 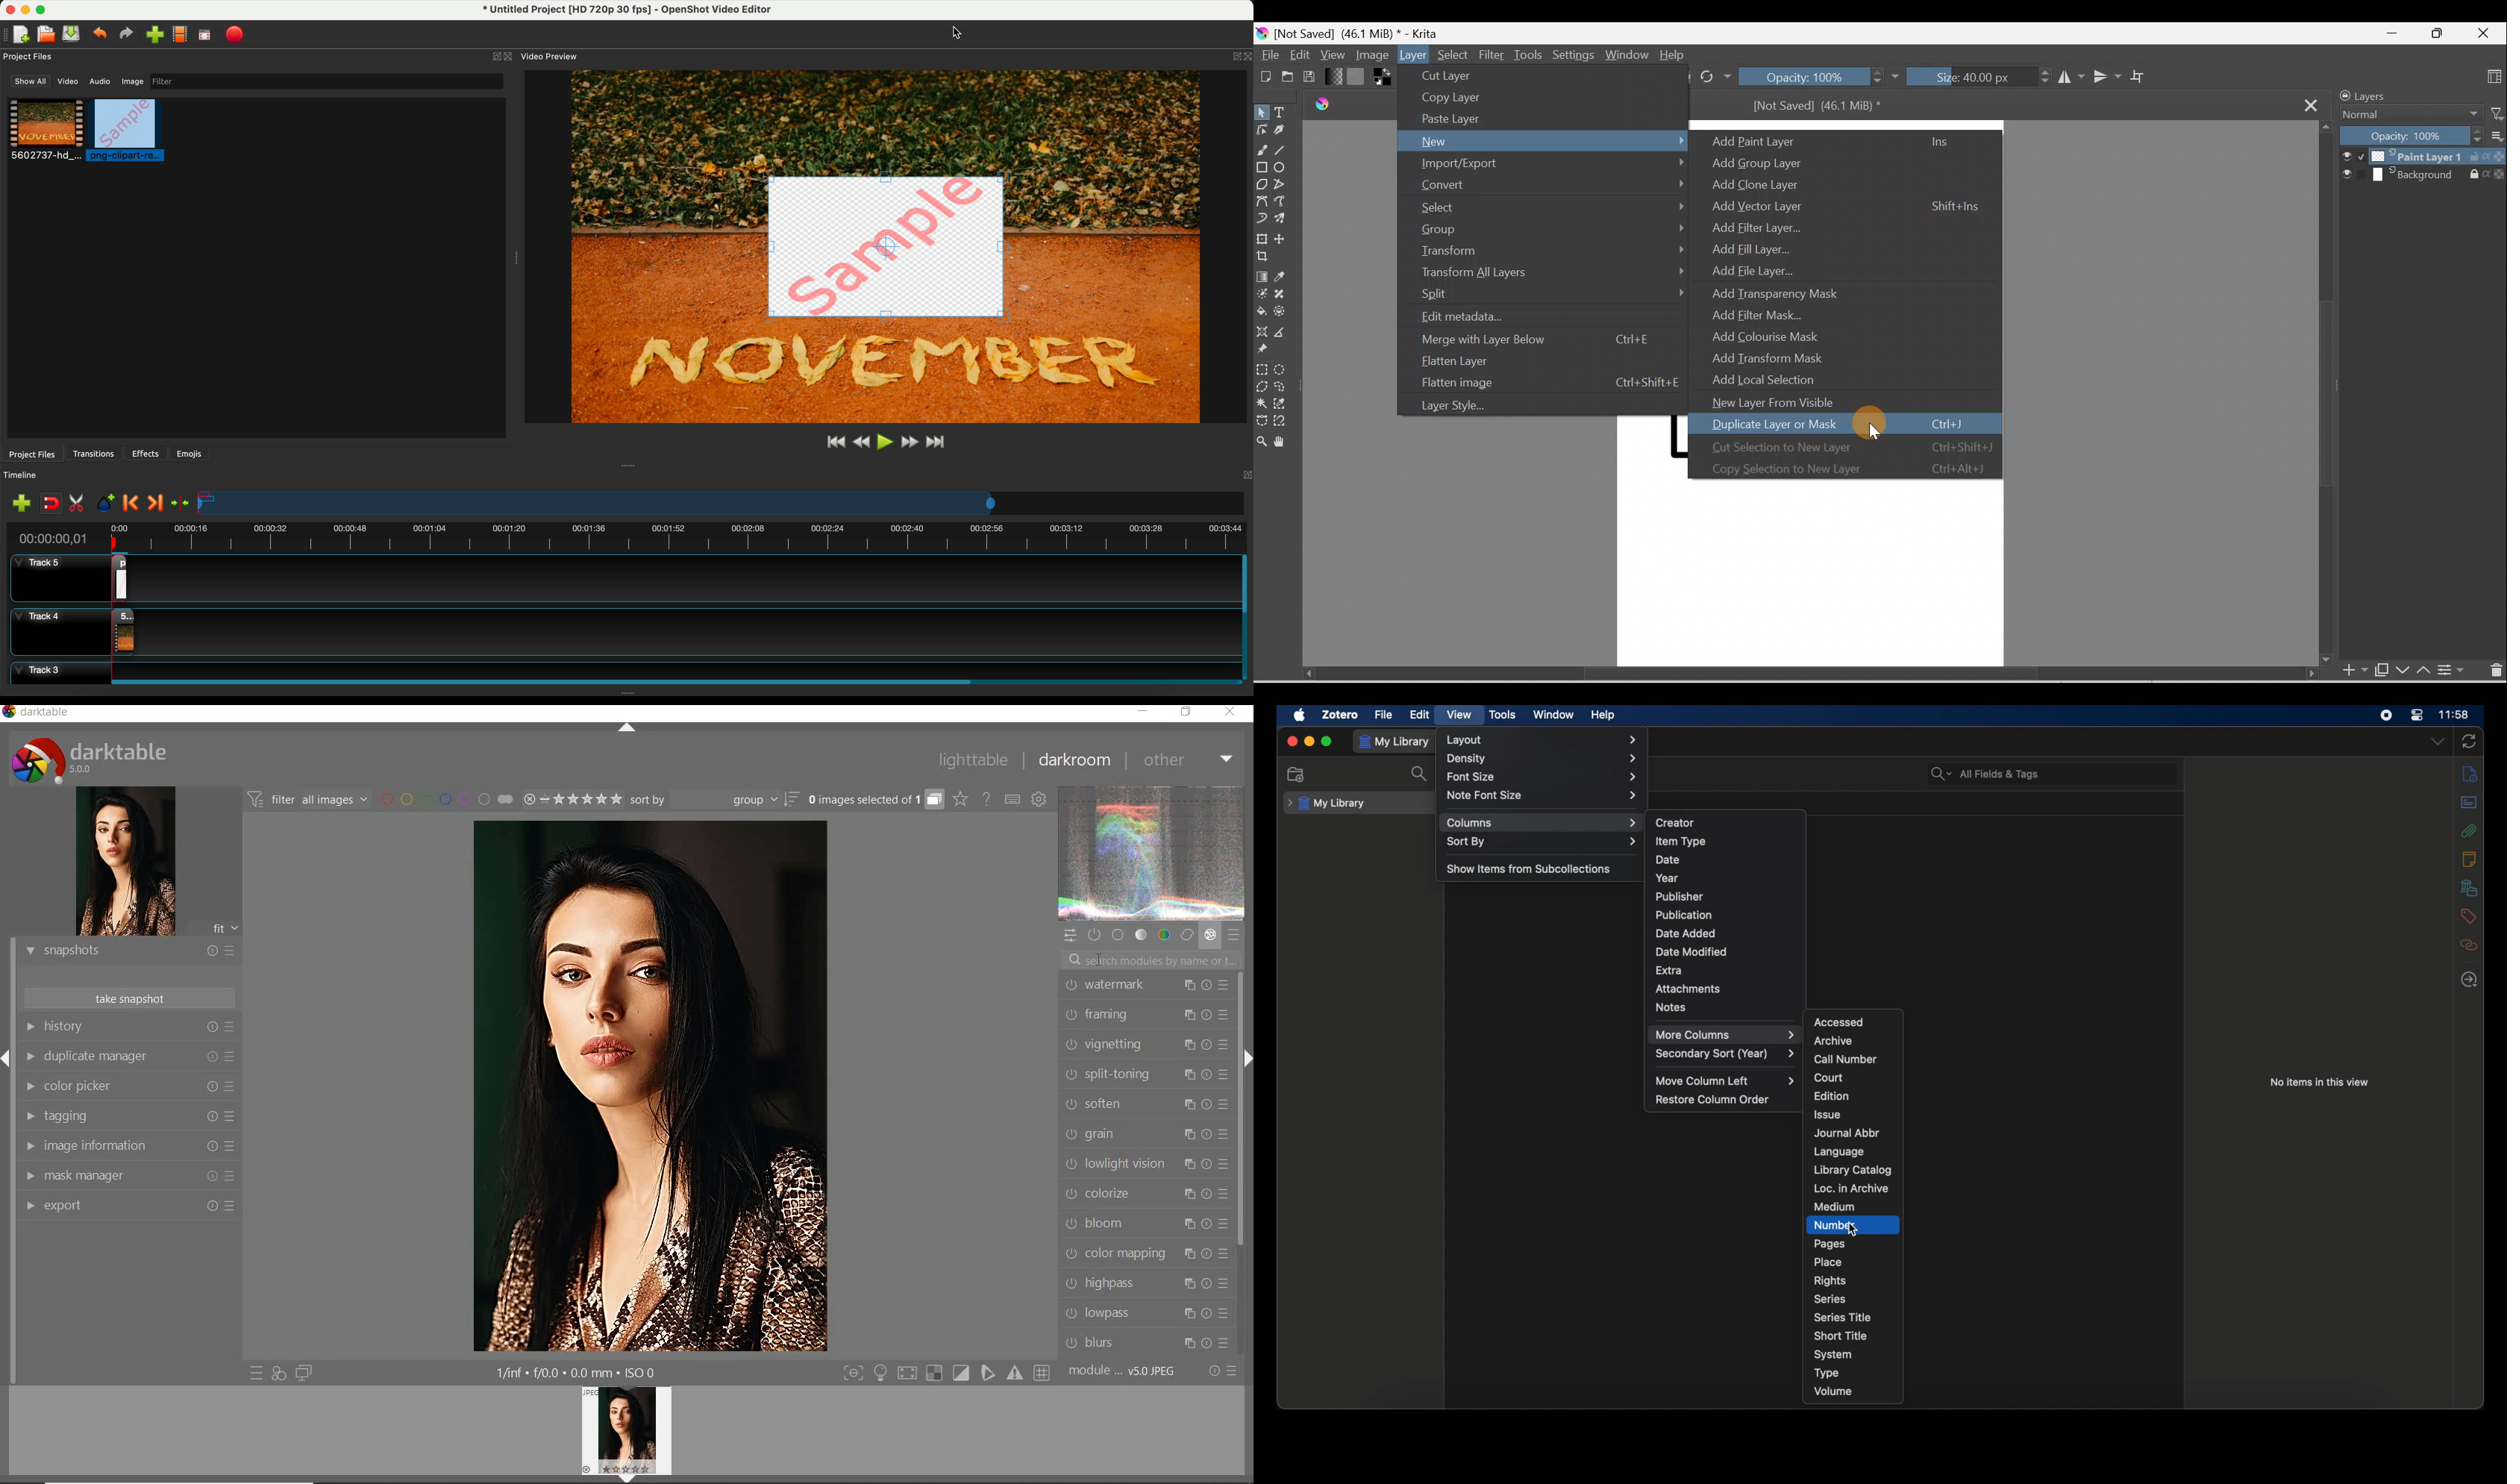 What do you see at coordinates (1626, 54) in the screenshot?
I see `Window` at bounding box center [1626, 54].